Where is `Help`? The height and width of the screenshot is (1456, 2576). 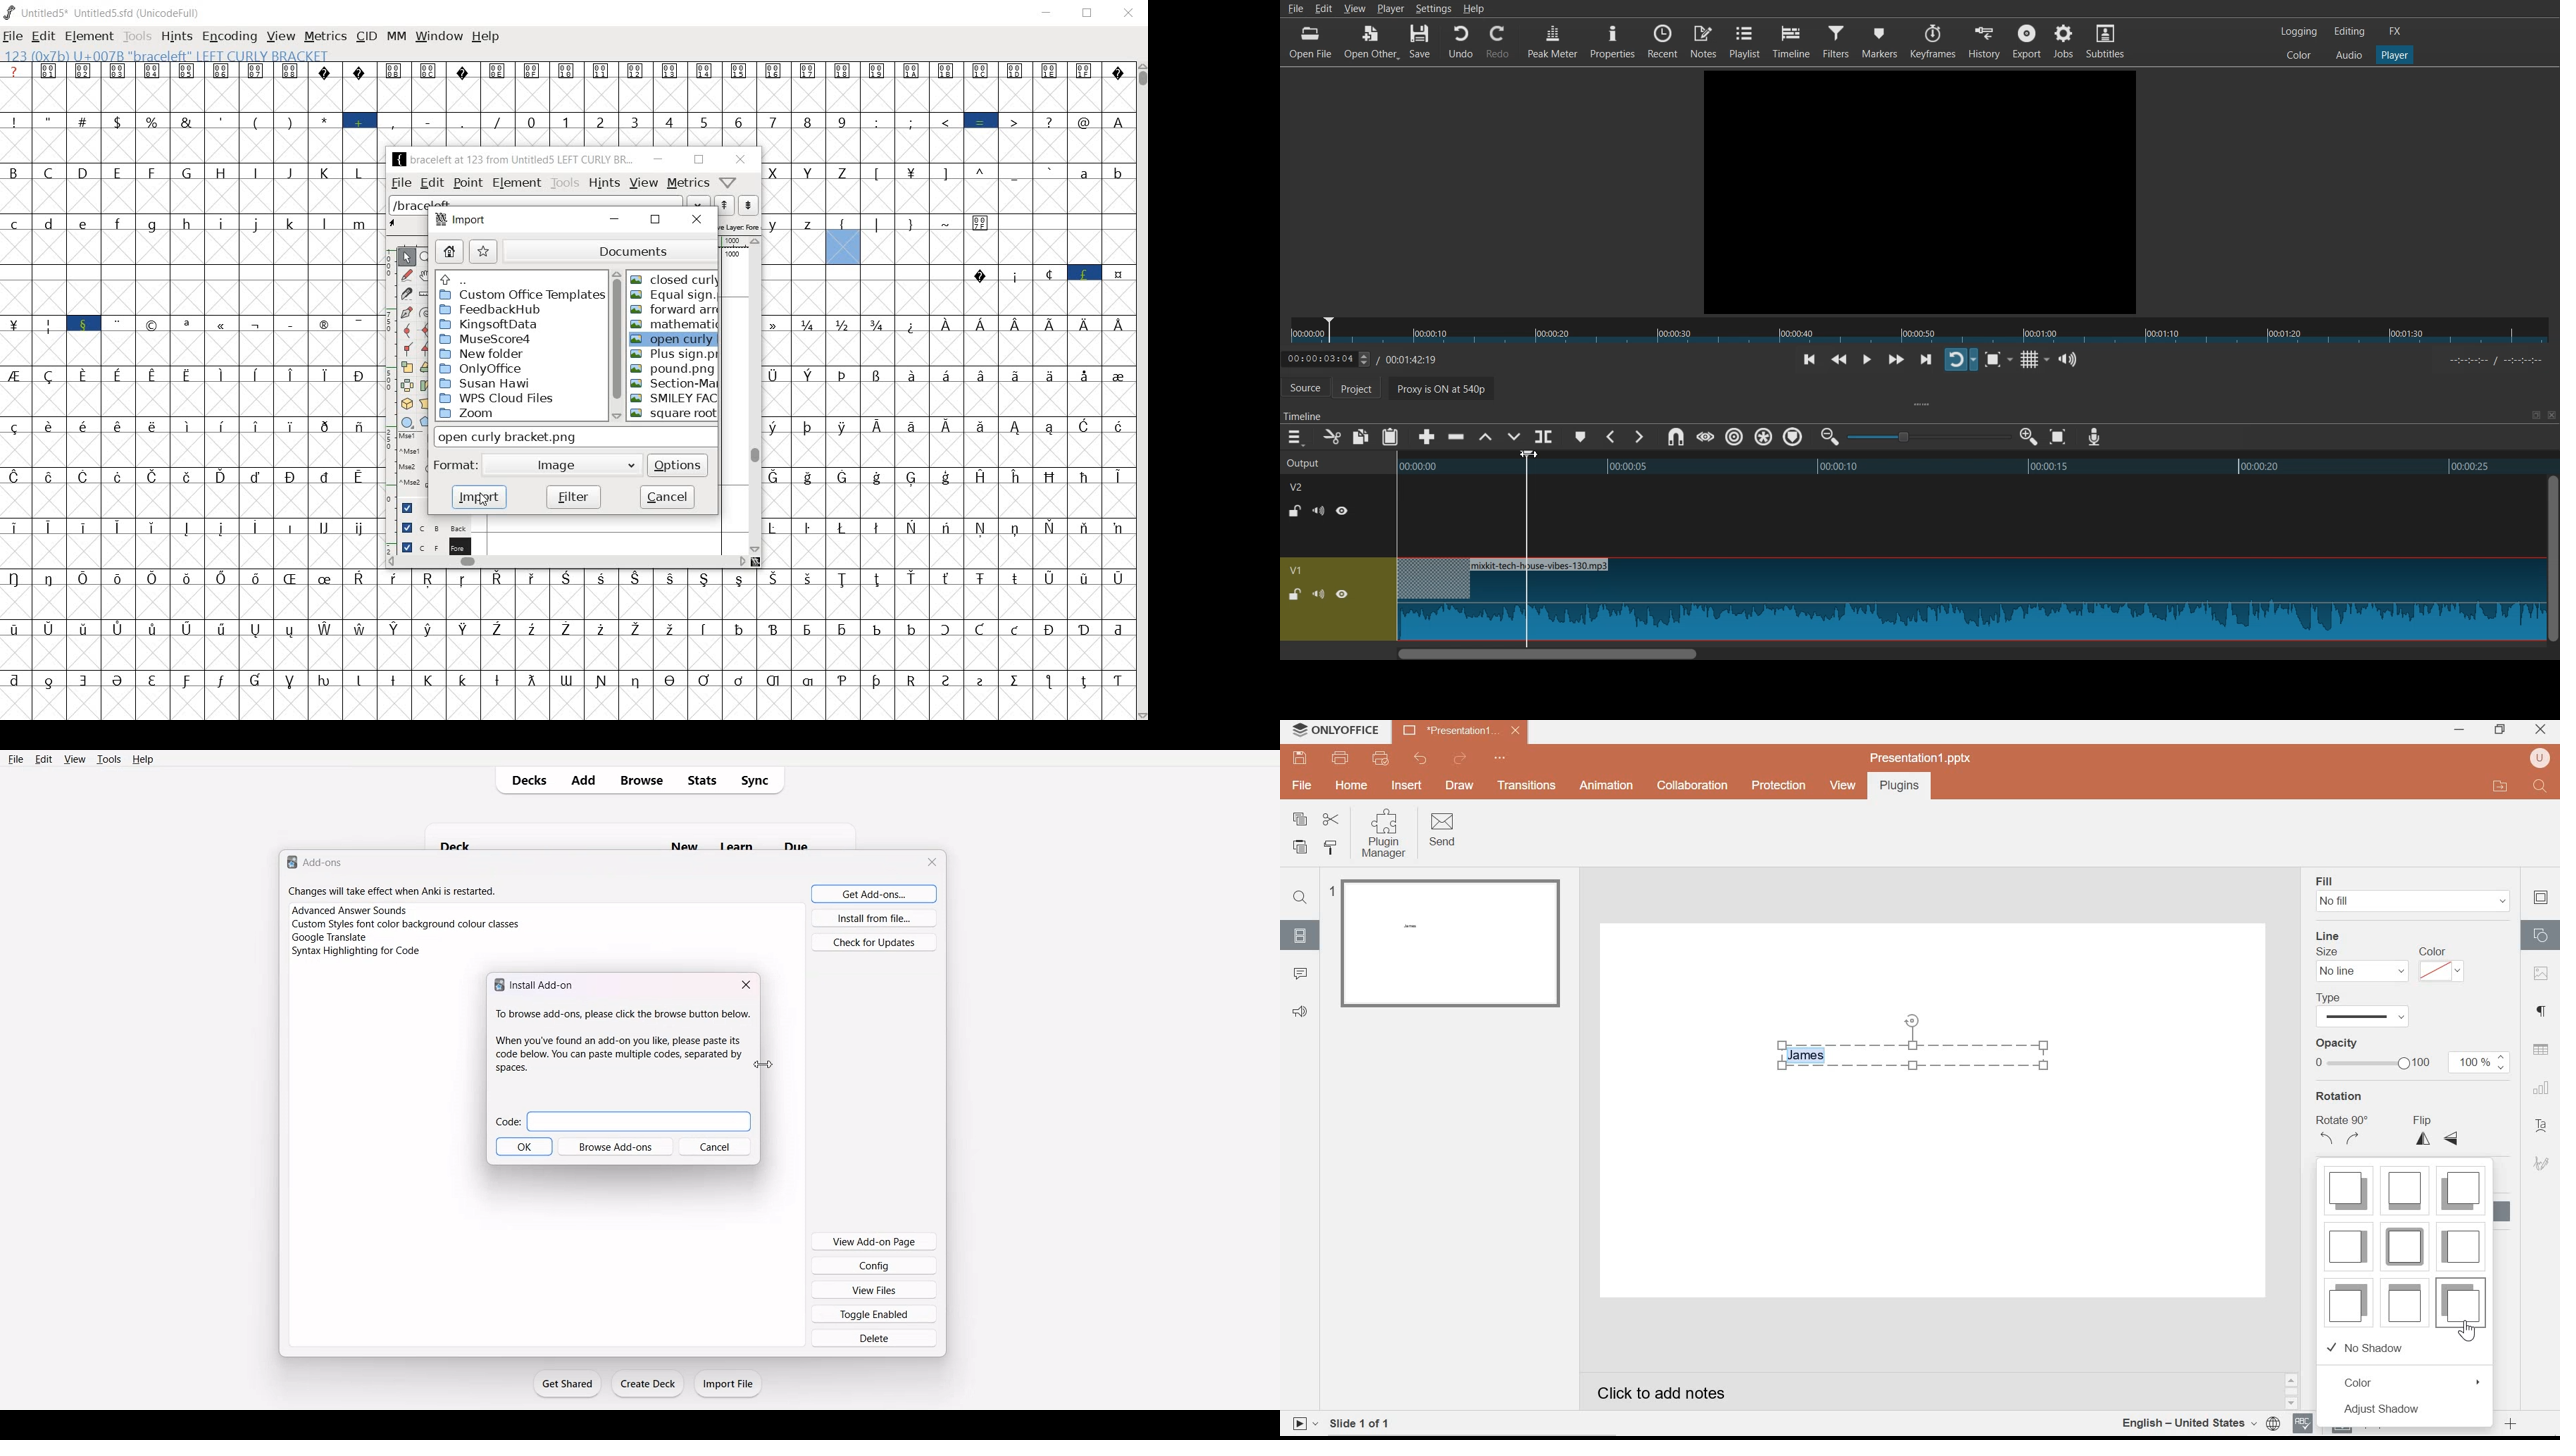
Help is located at coordinates (142, 759).